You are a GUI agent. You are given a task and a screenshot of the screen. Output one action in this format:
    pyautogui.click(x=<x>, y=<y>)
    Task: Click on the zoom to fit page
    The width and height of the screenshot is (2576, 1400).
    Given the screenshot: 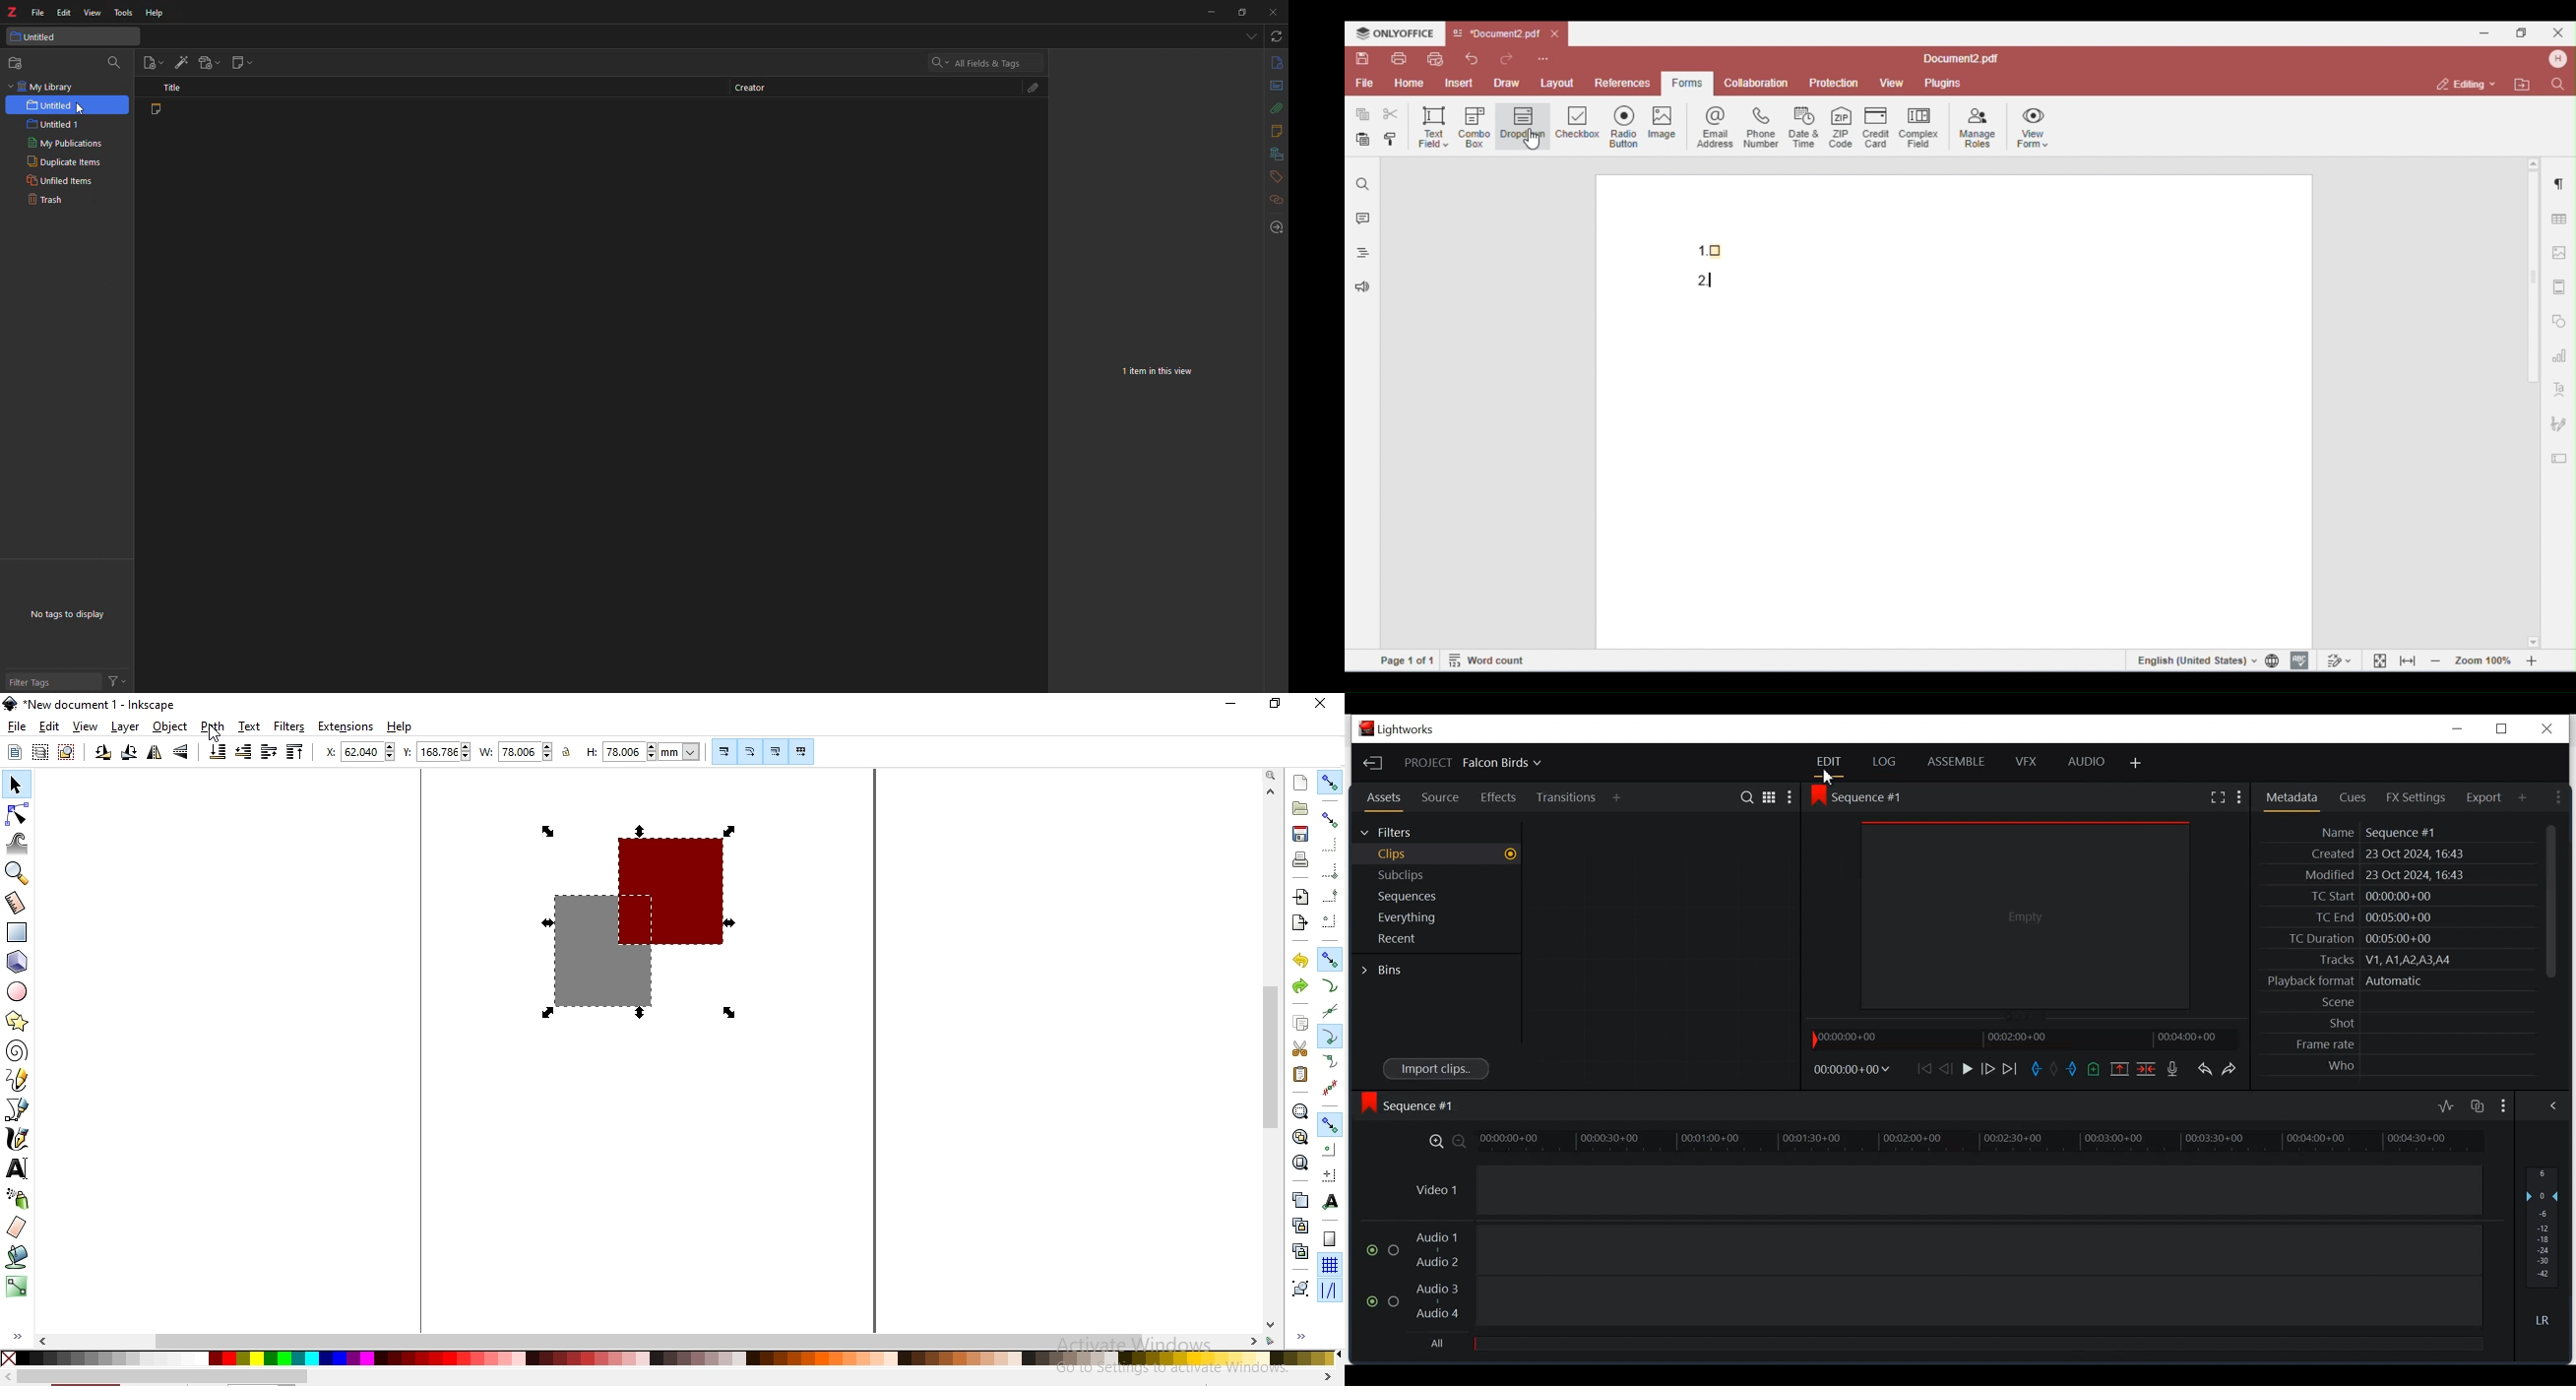 What is the action you would take?
    pyautogui.click(x=1300, y=1163)
    